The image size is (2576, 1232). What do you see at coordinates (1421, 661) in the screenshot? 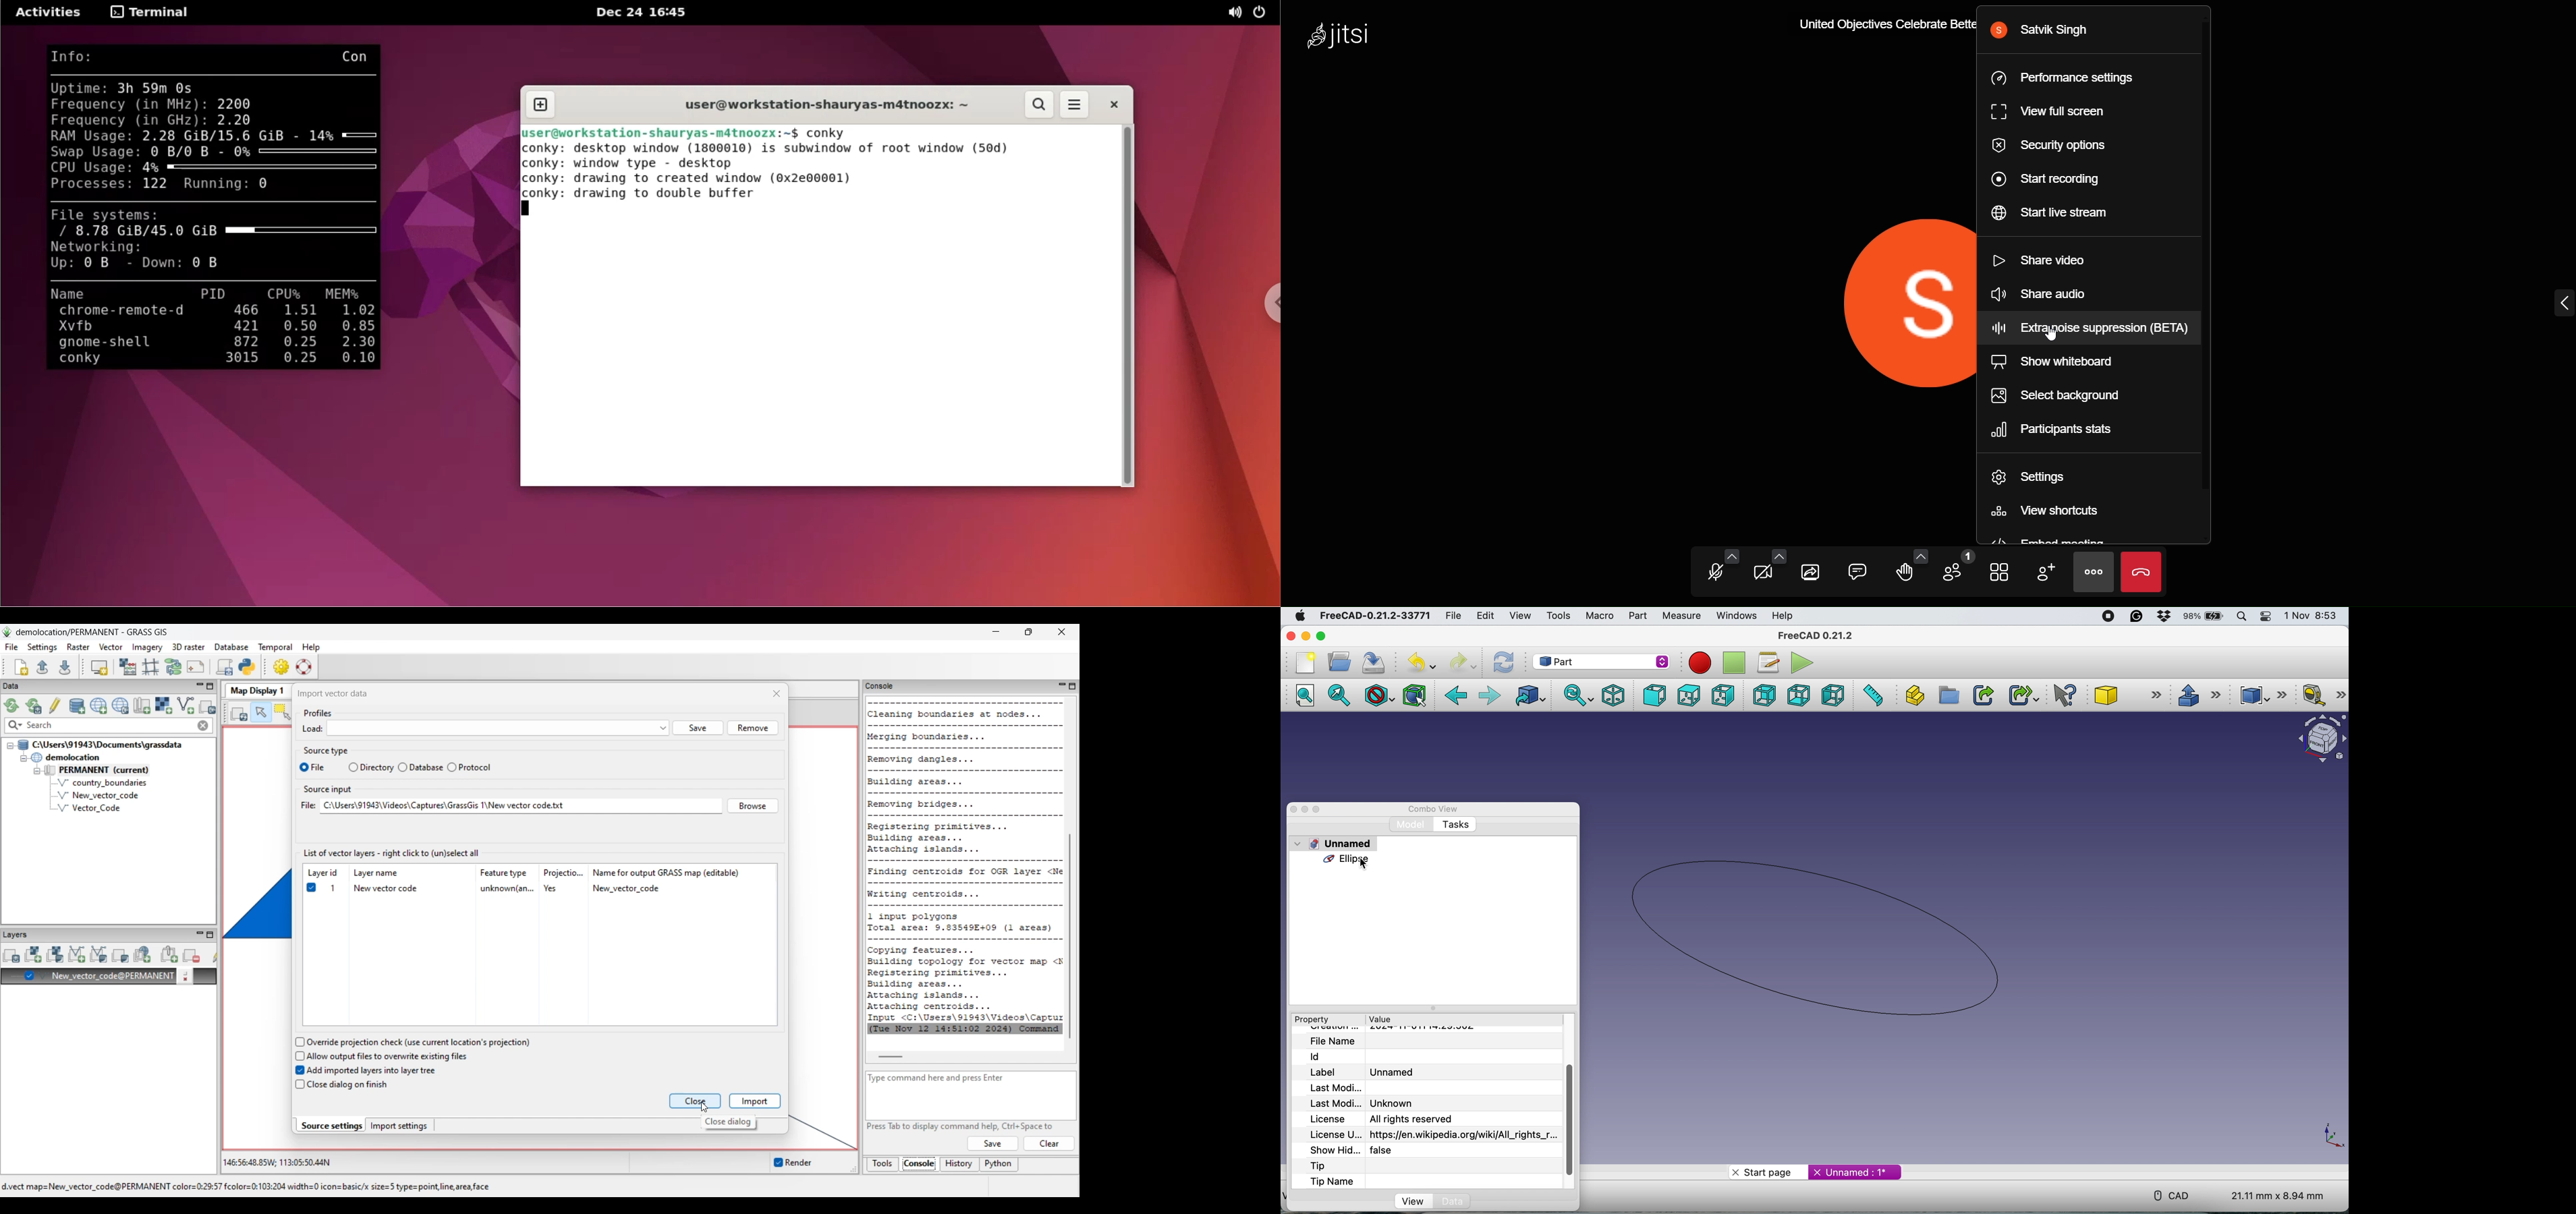
I see `undo` at bounding box center [1421, 661].